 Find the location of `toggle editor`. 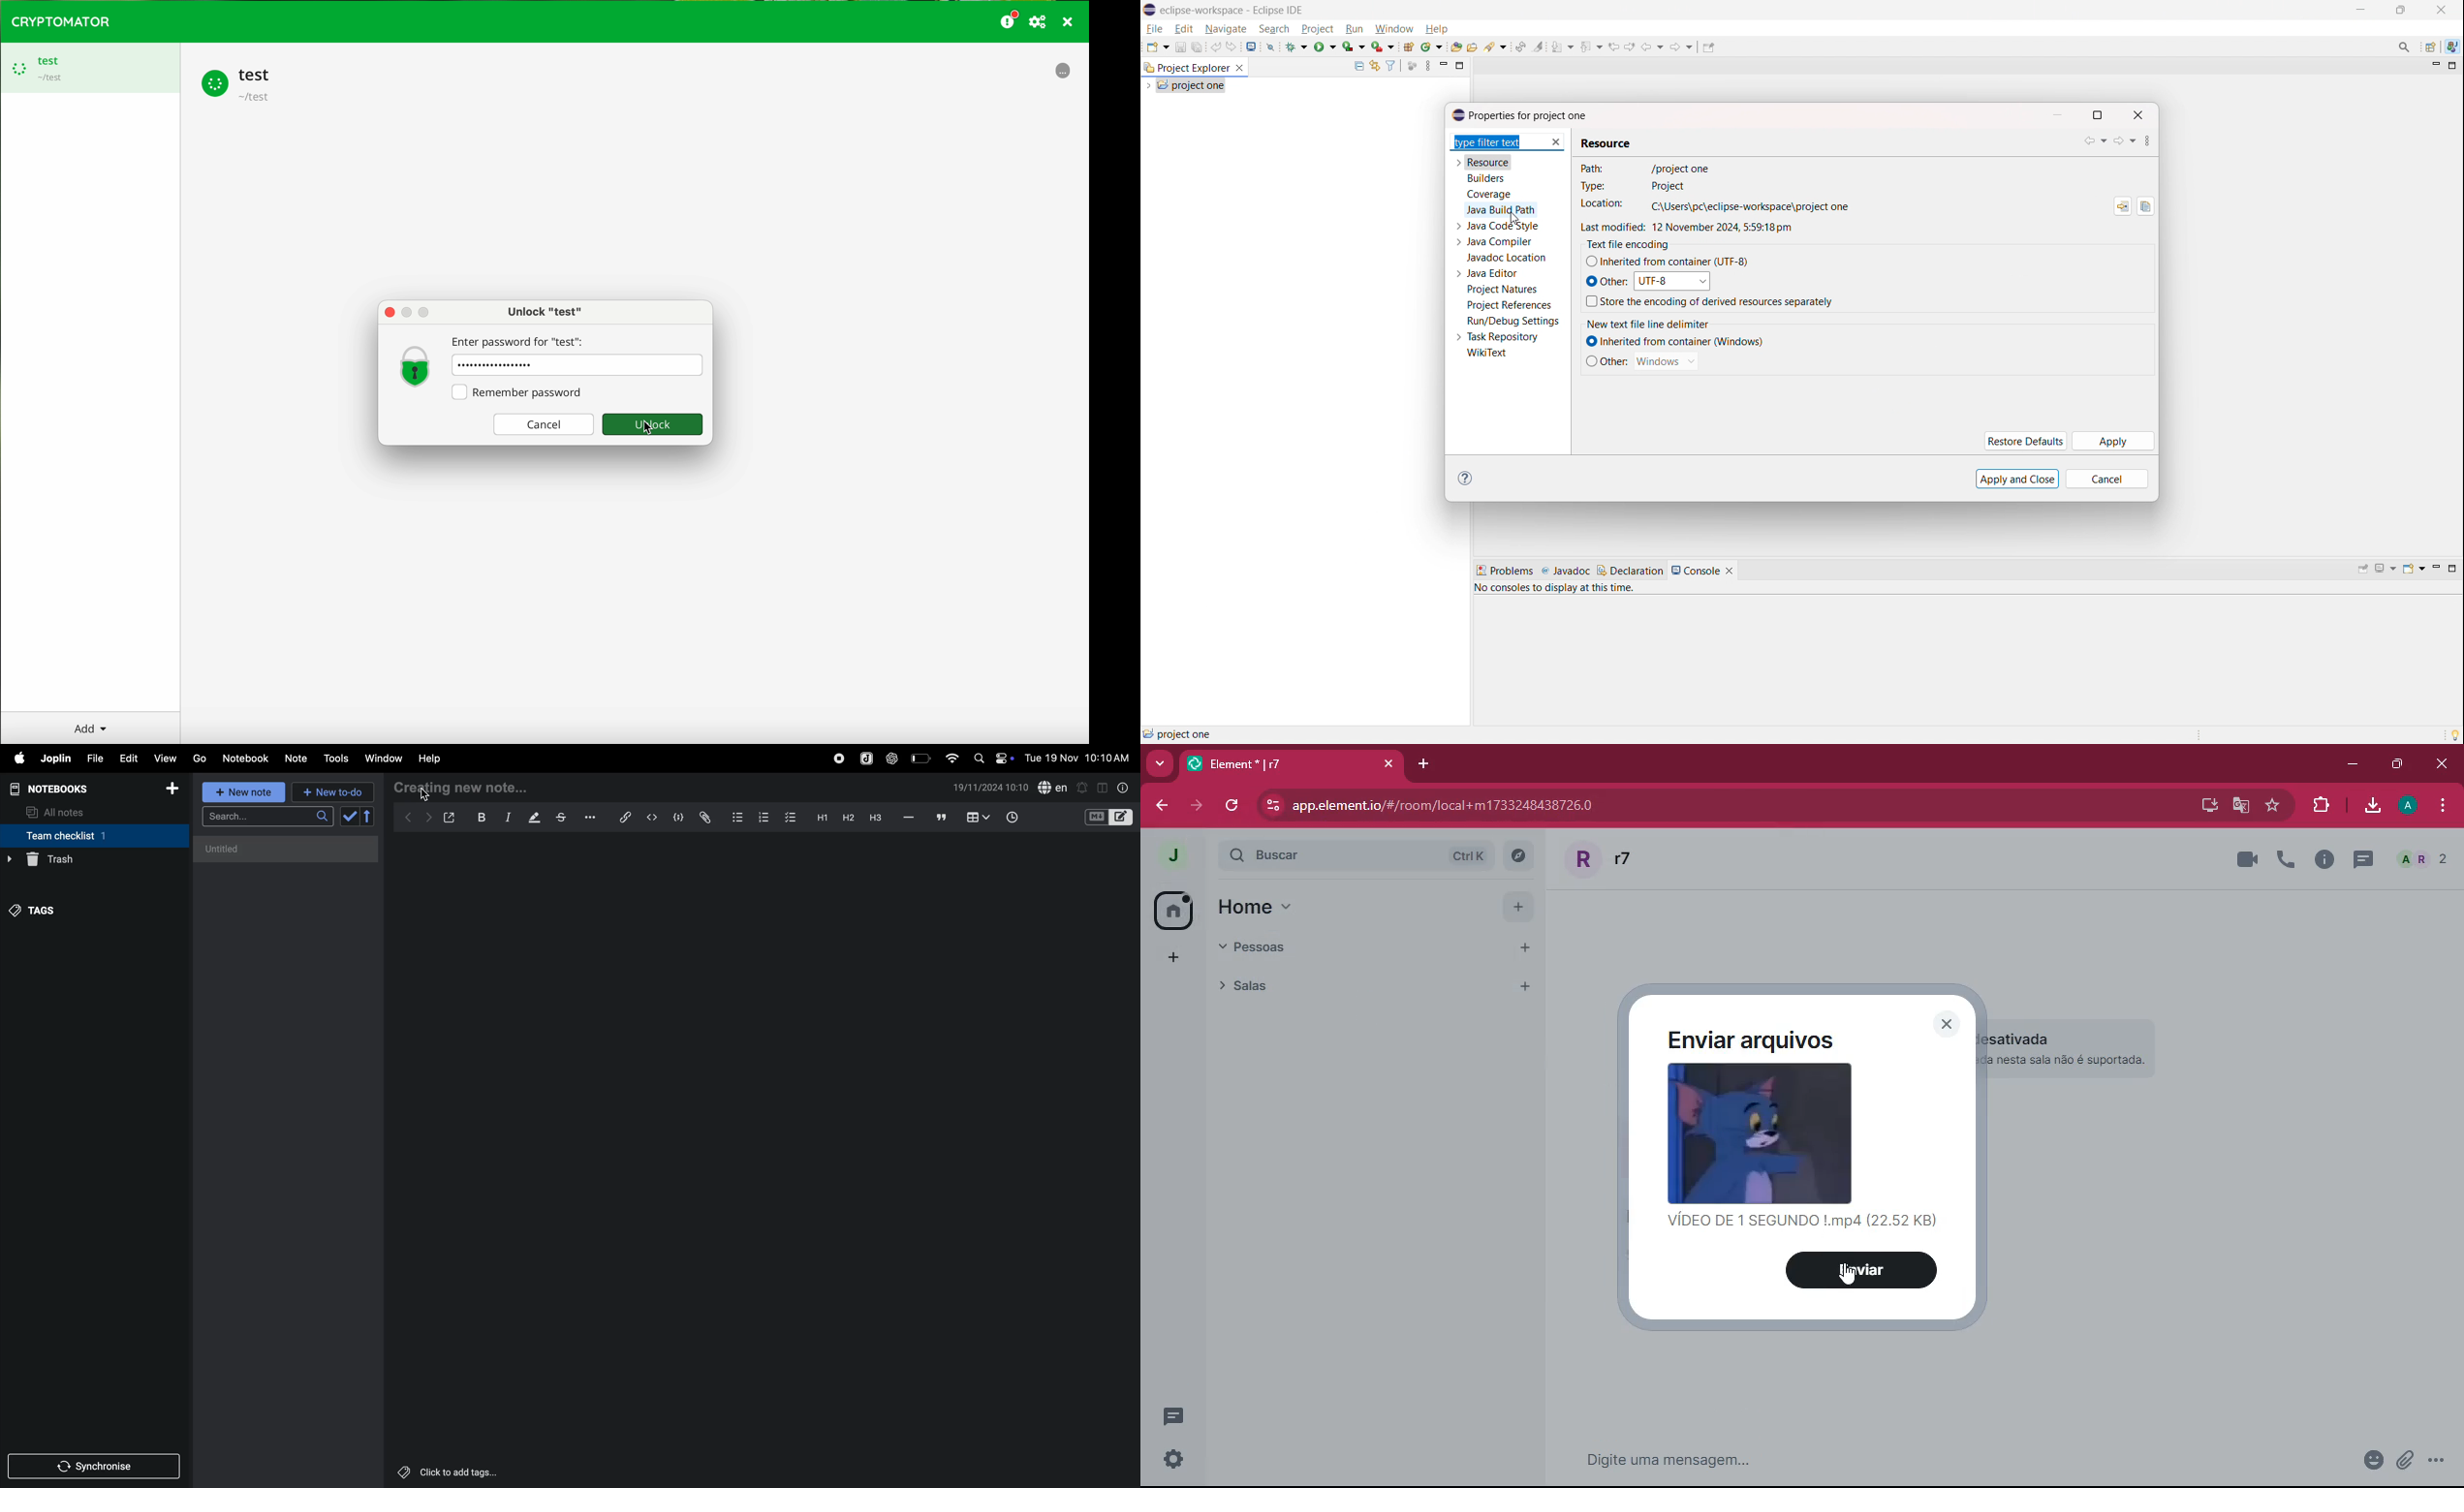

toggle editor is located at coordinates (1099, 787).